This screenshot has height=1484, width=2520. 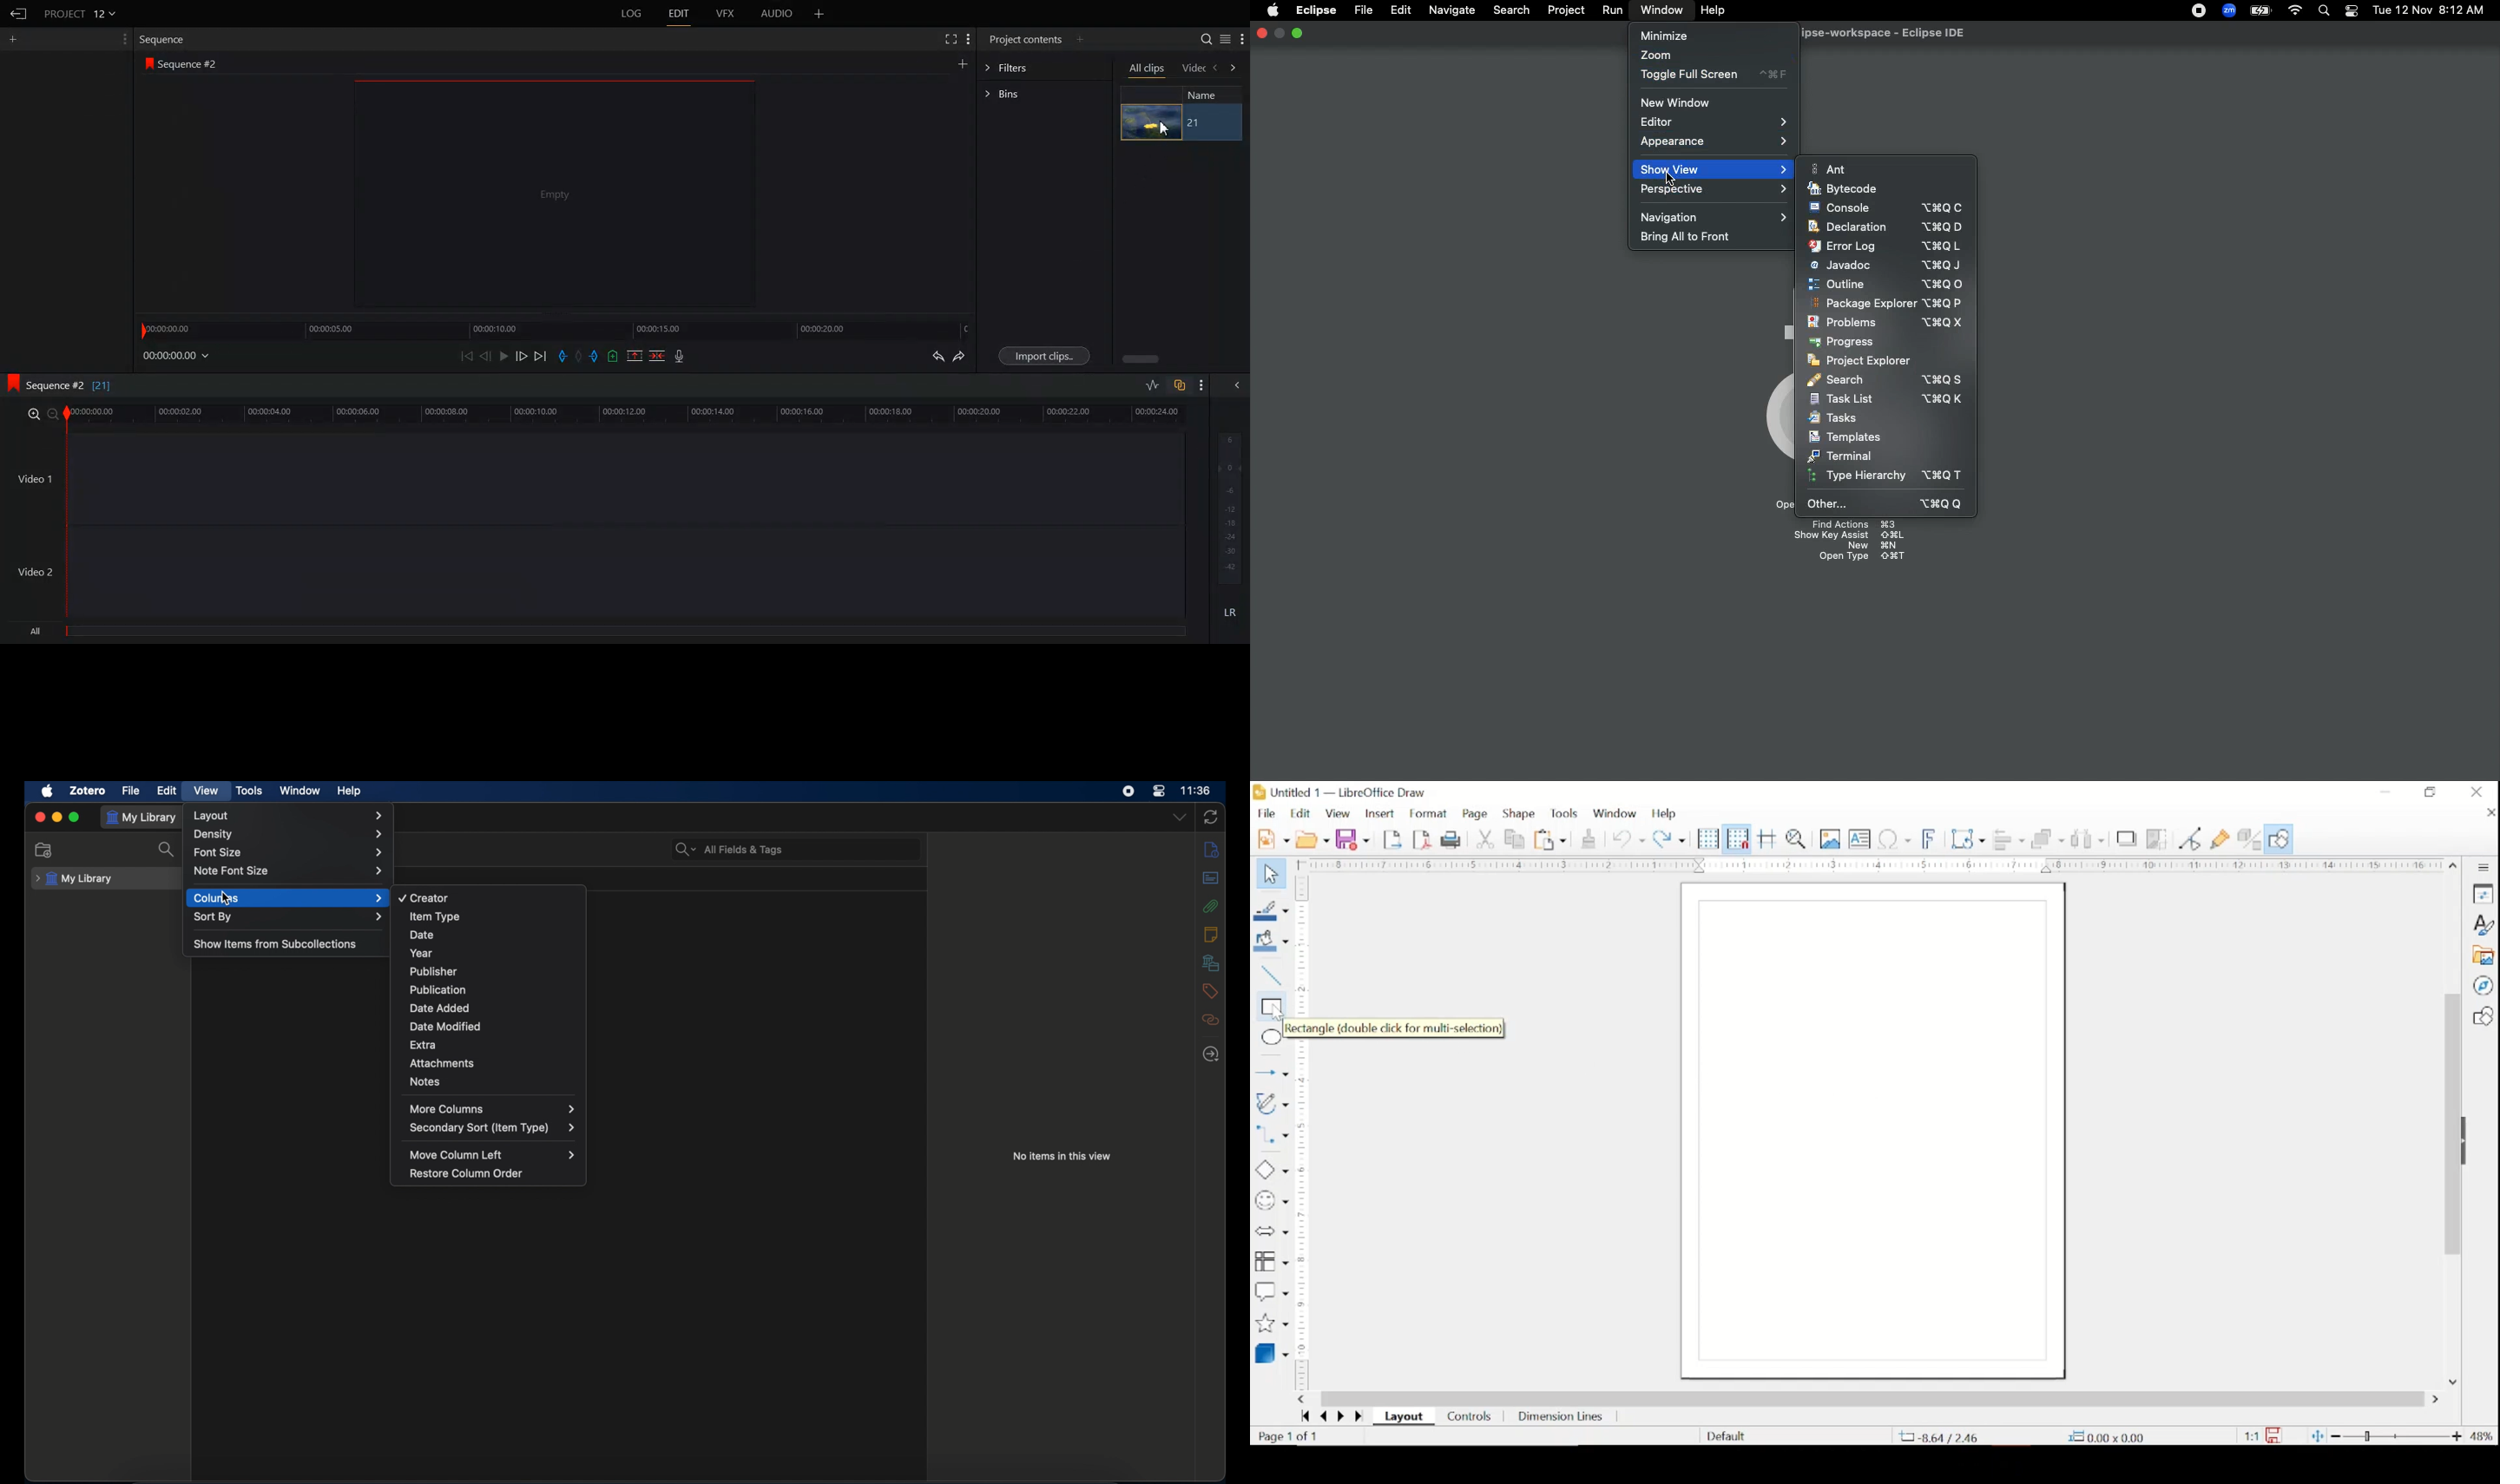 What do you see at coordinates (596, 356) in the screenshot?
I see `Add an Out Mark to current position` at bounding box center [596, 356].